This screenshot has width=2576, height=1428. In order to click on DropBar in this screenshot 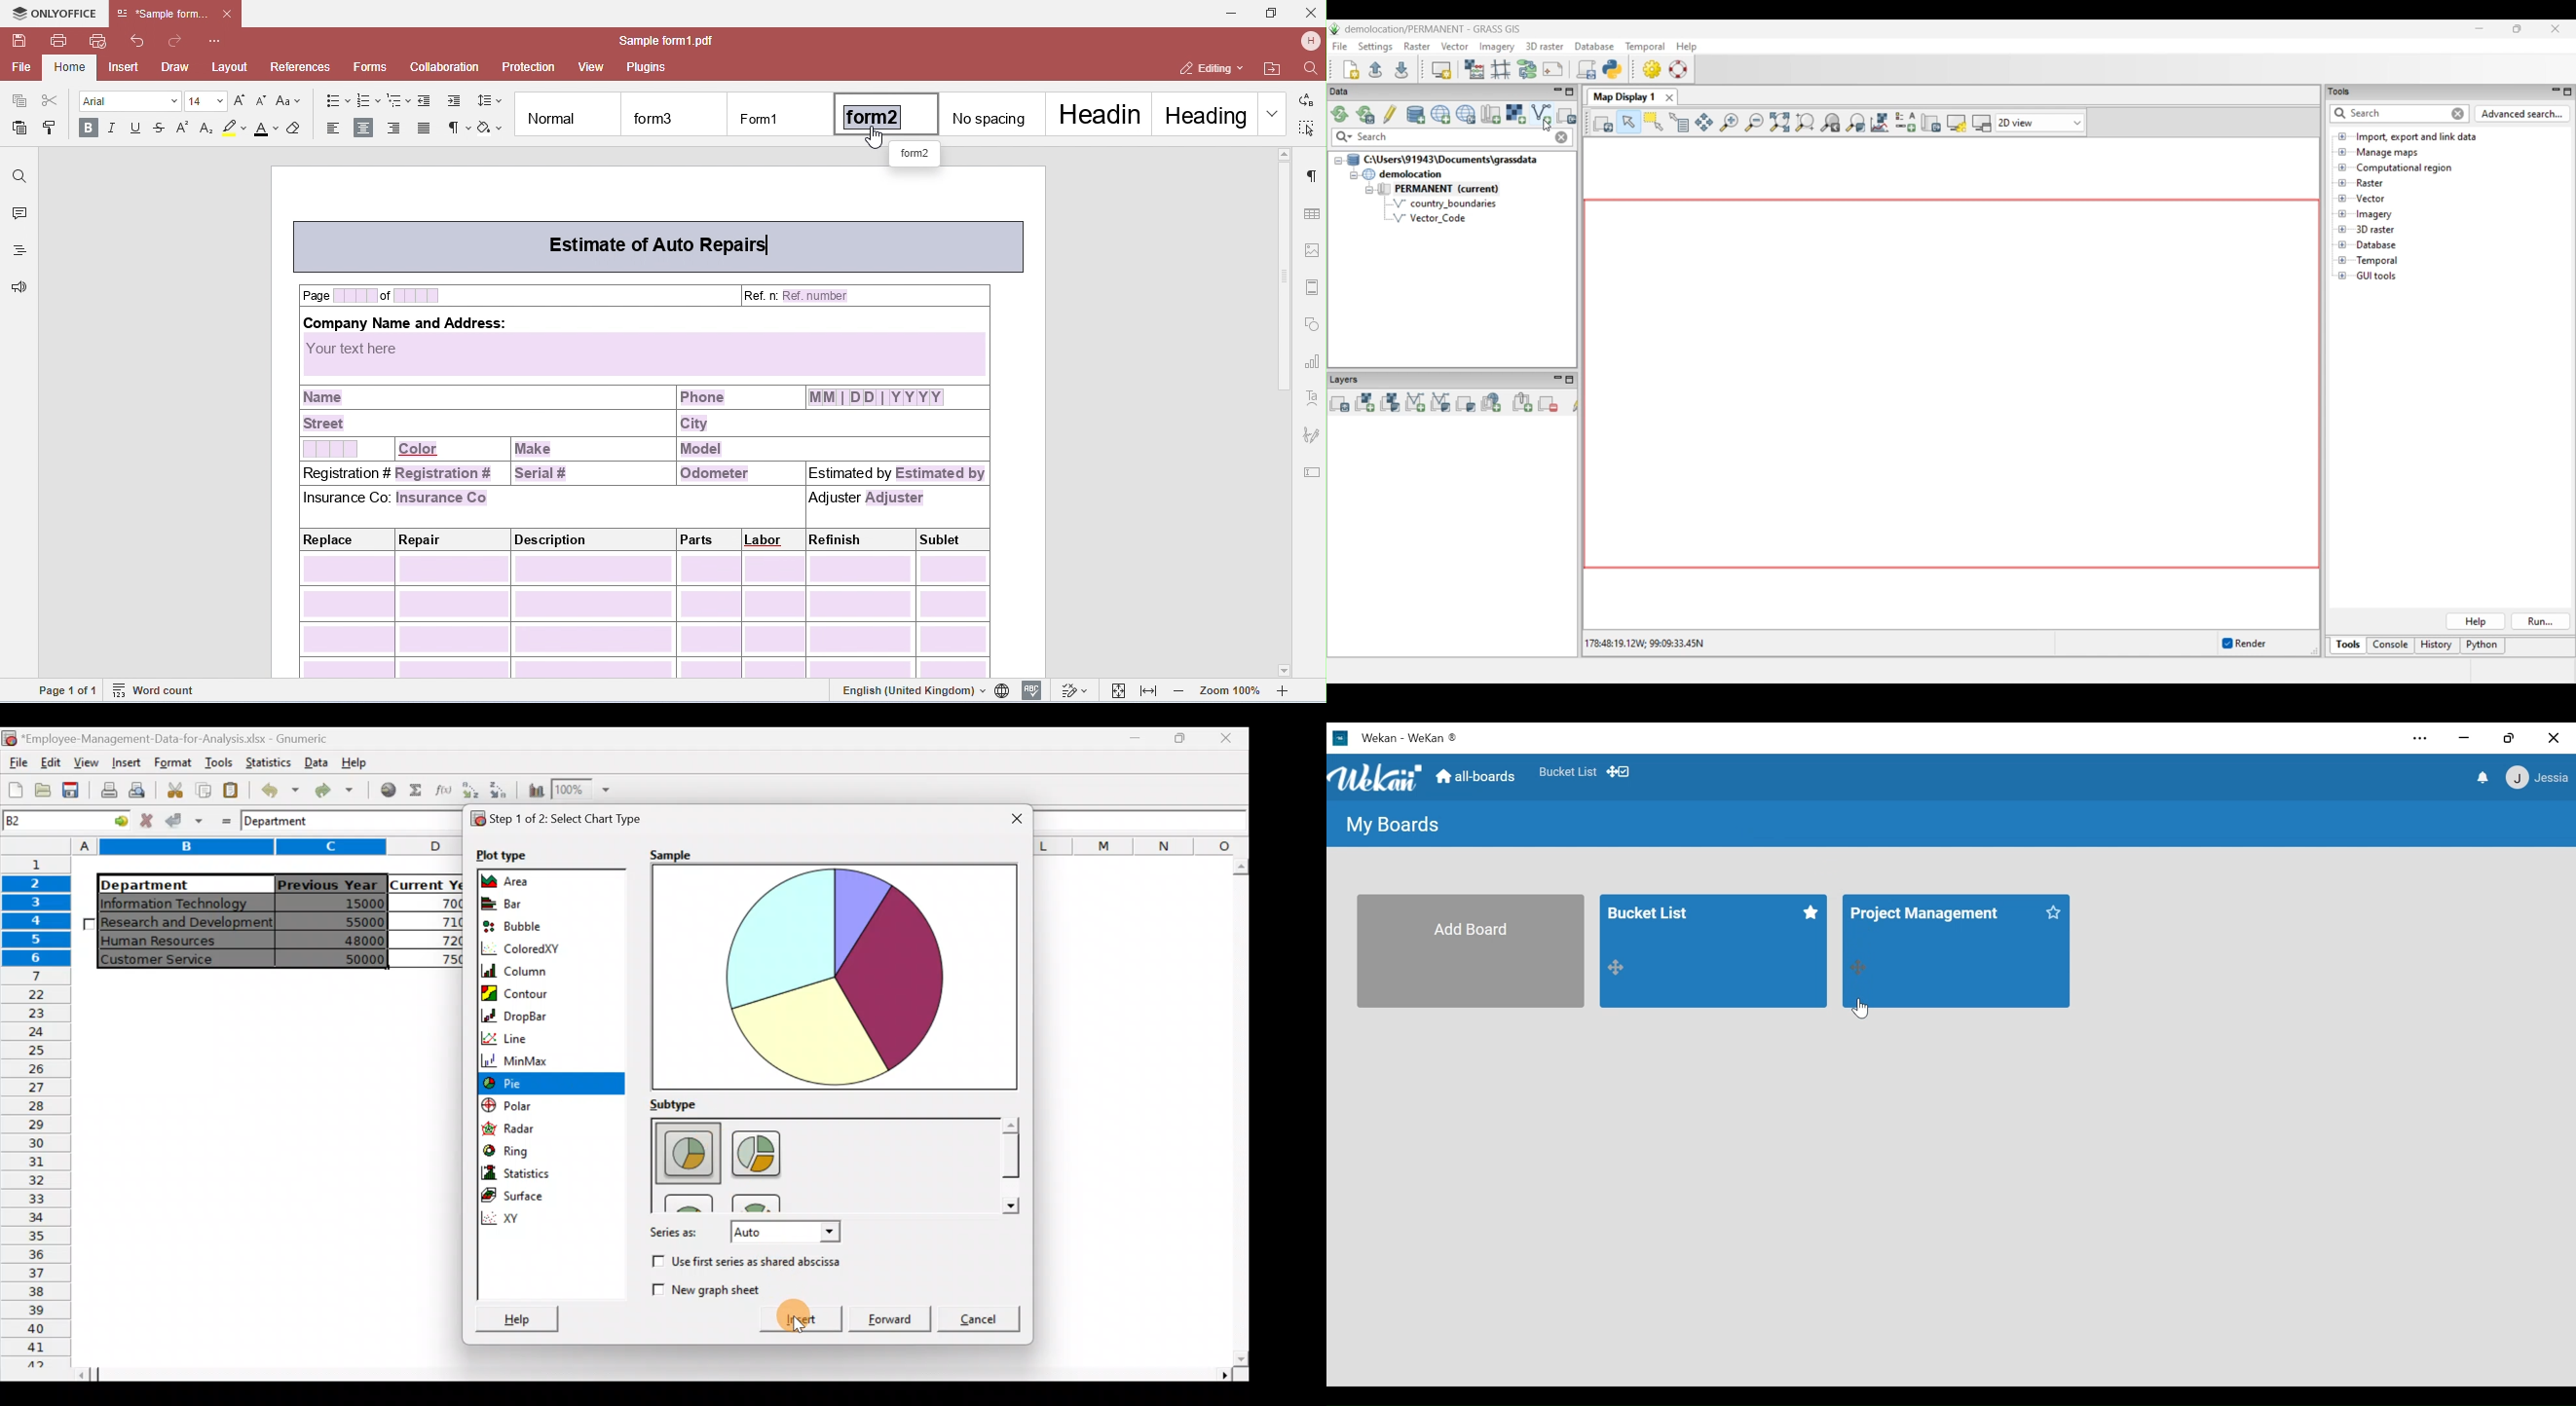, I will do `click(544, 1015)`.